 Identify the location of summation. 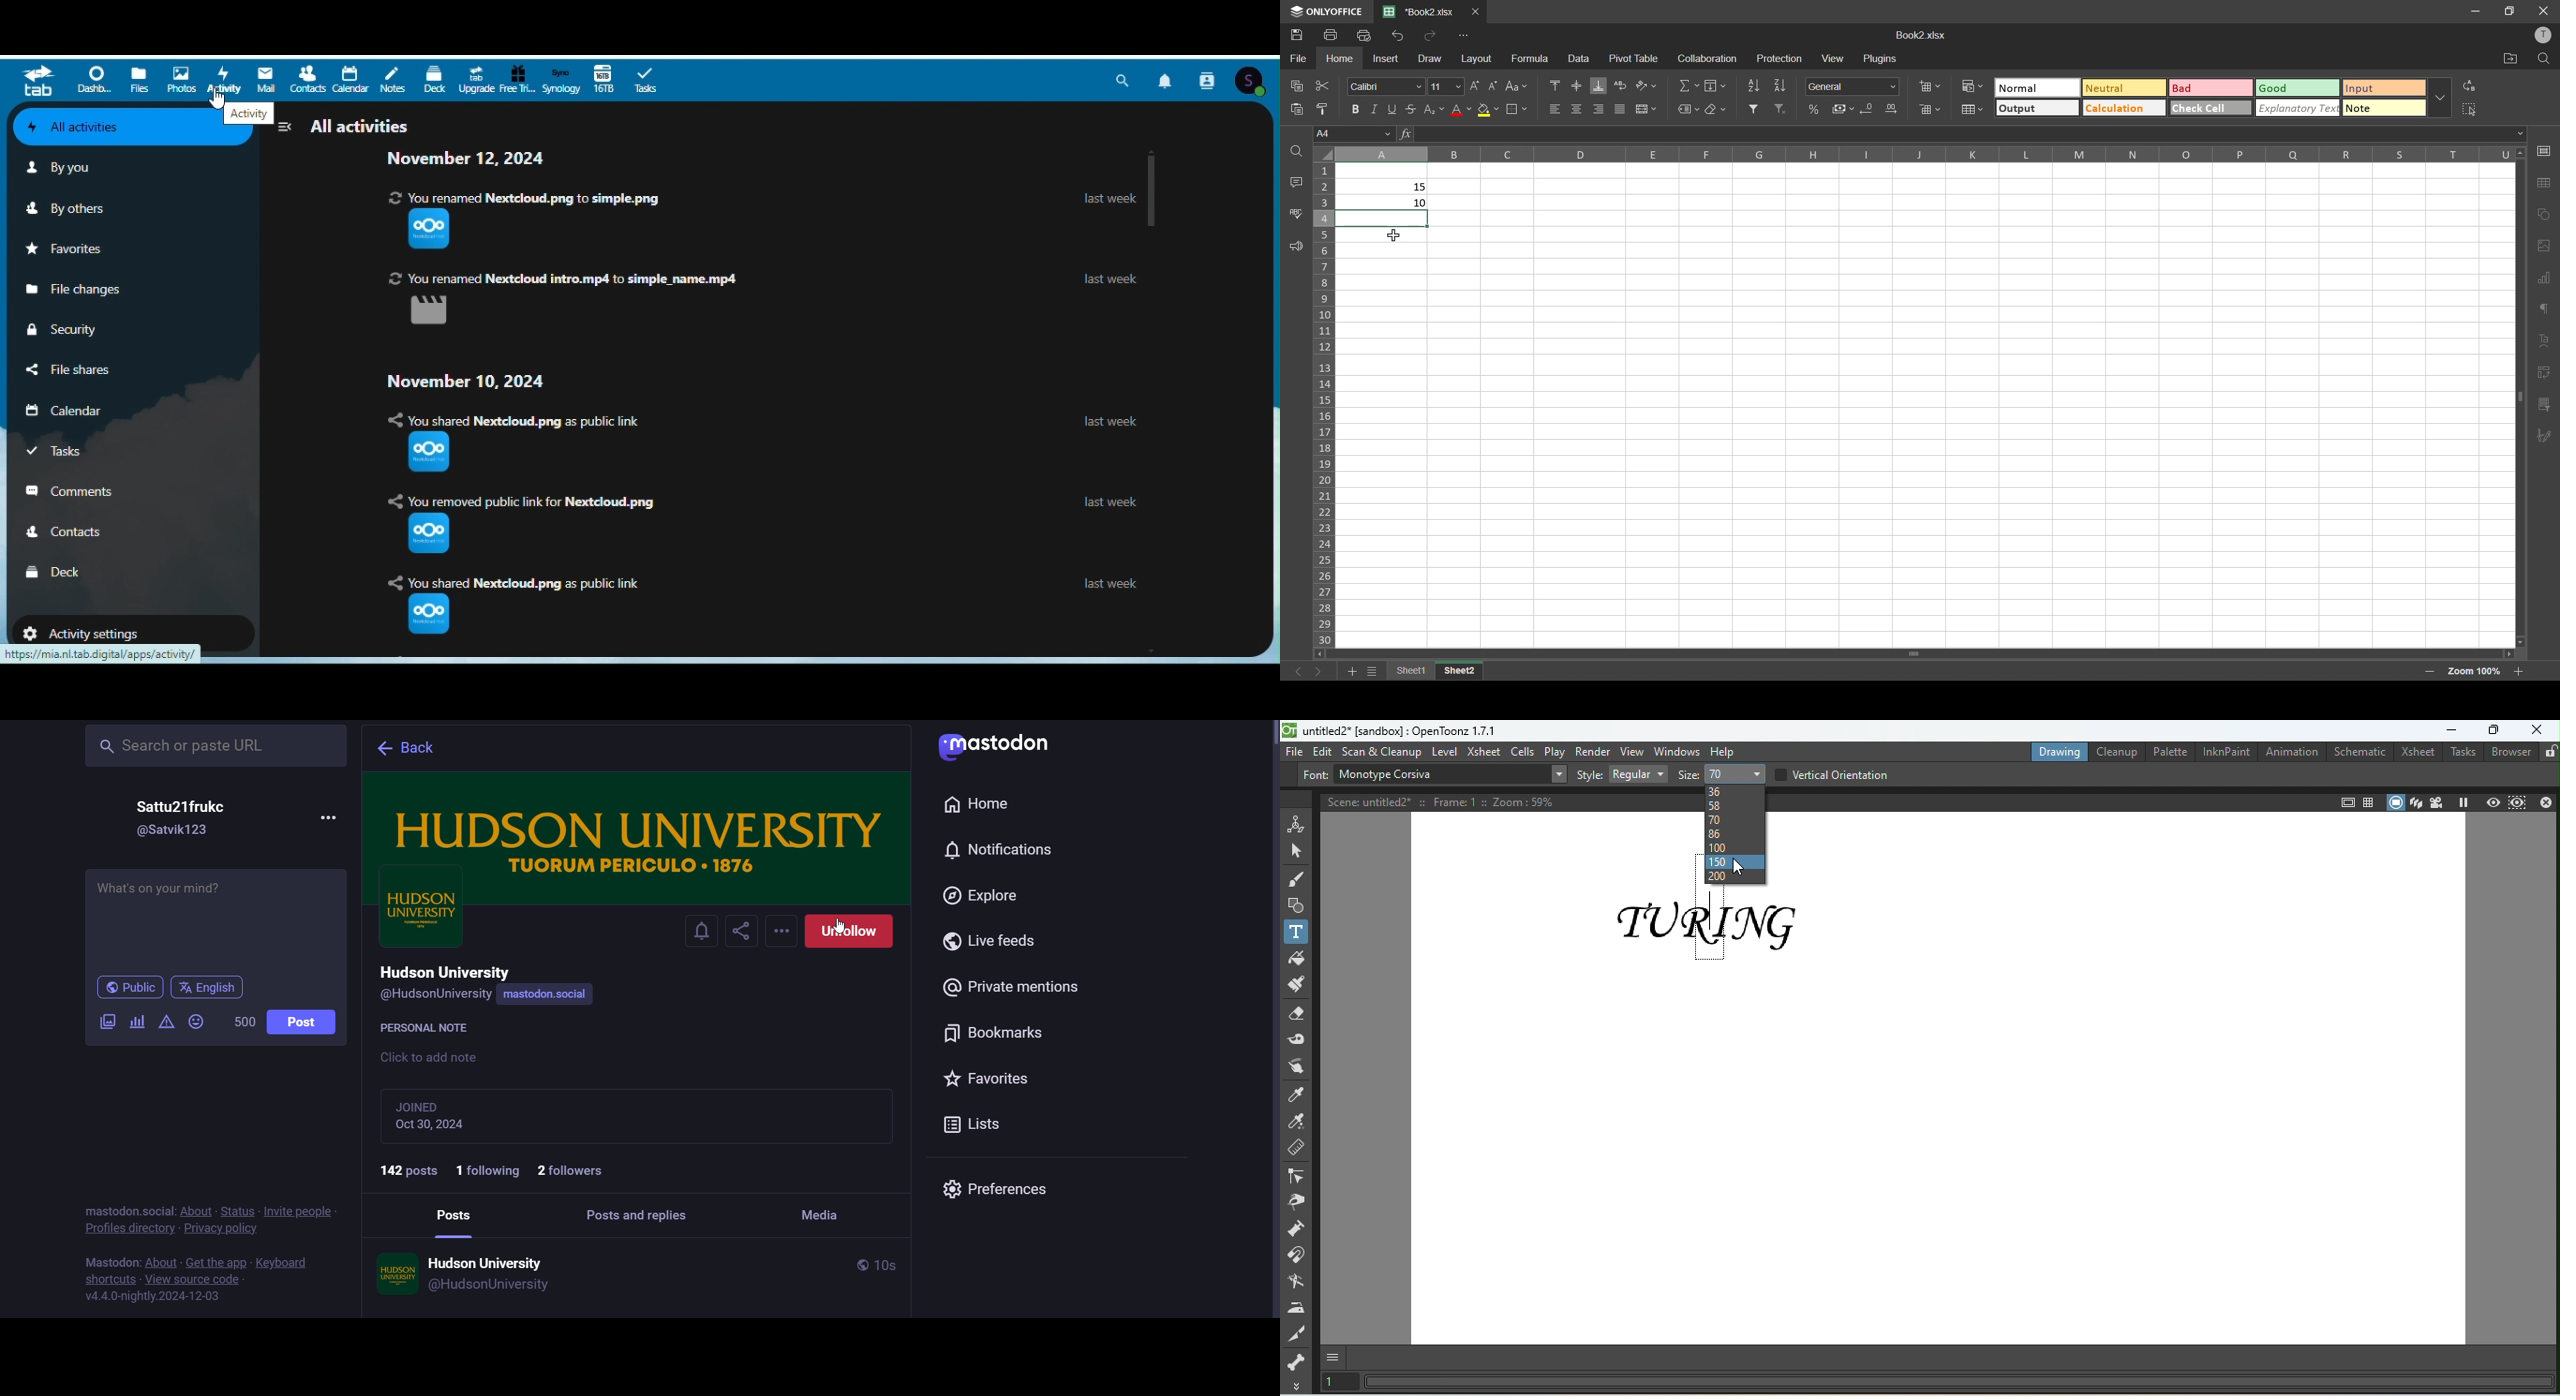
(1690, 85).